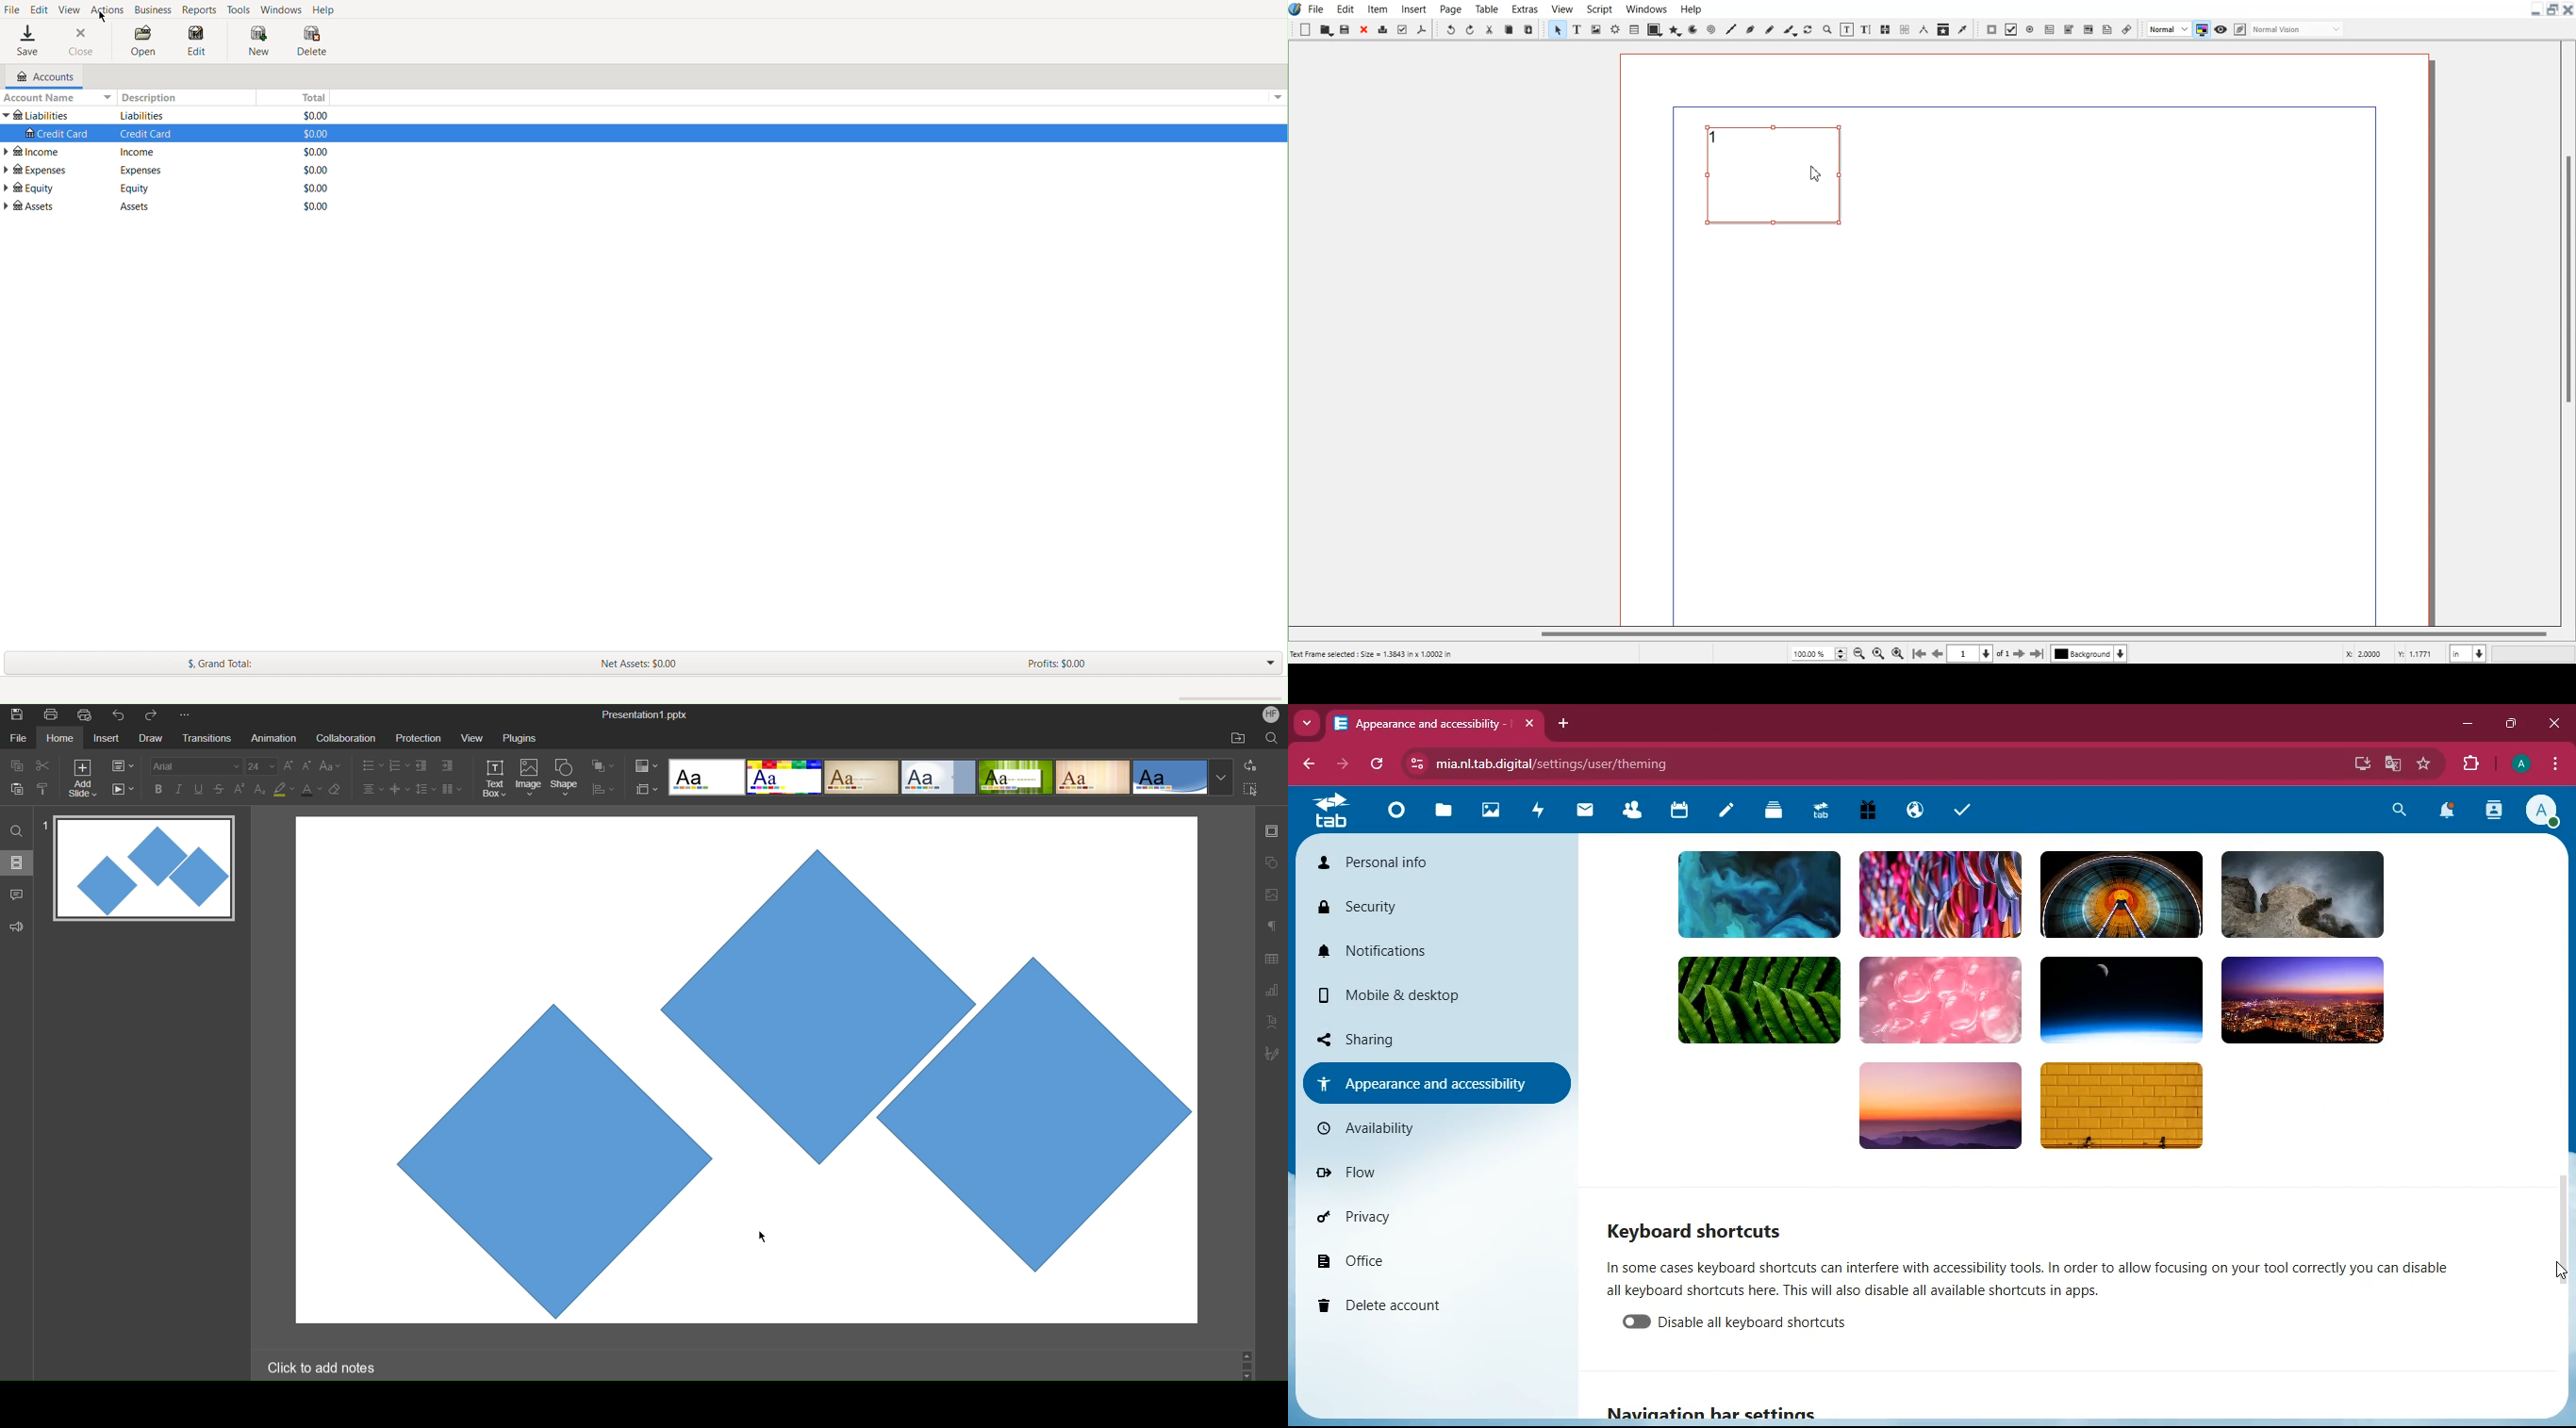 The image size is (2576, 1428). What do you see at coordinates (521, 738) in the screenshot?
I see `Plugins` at bounding box center [521, 738].